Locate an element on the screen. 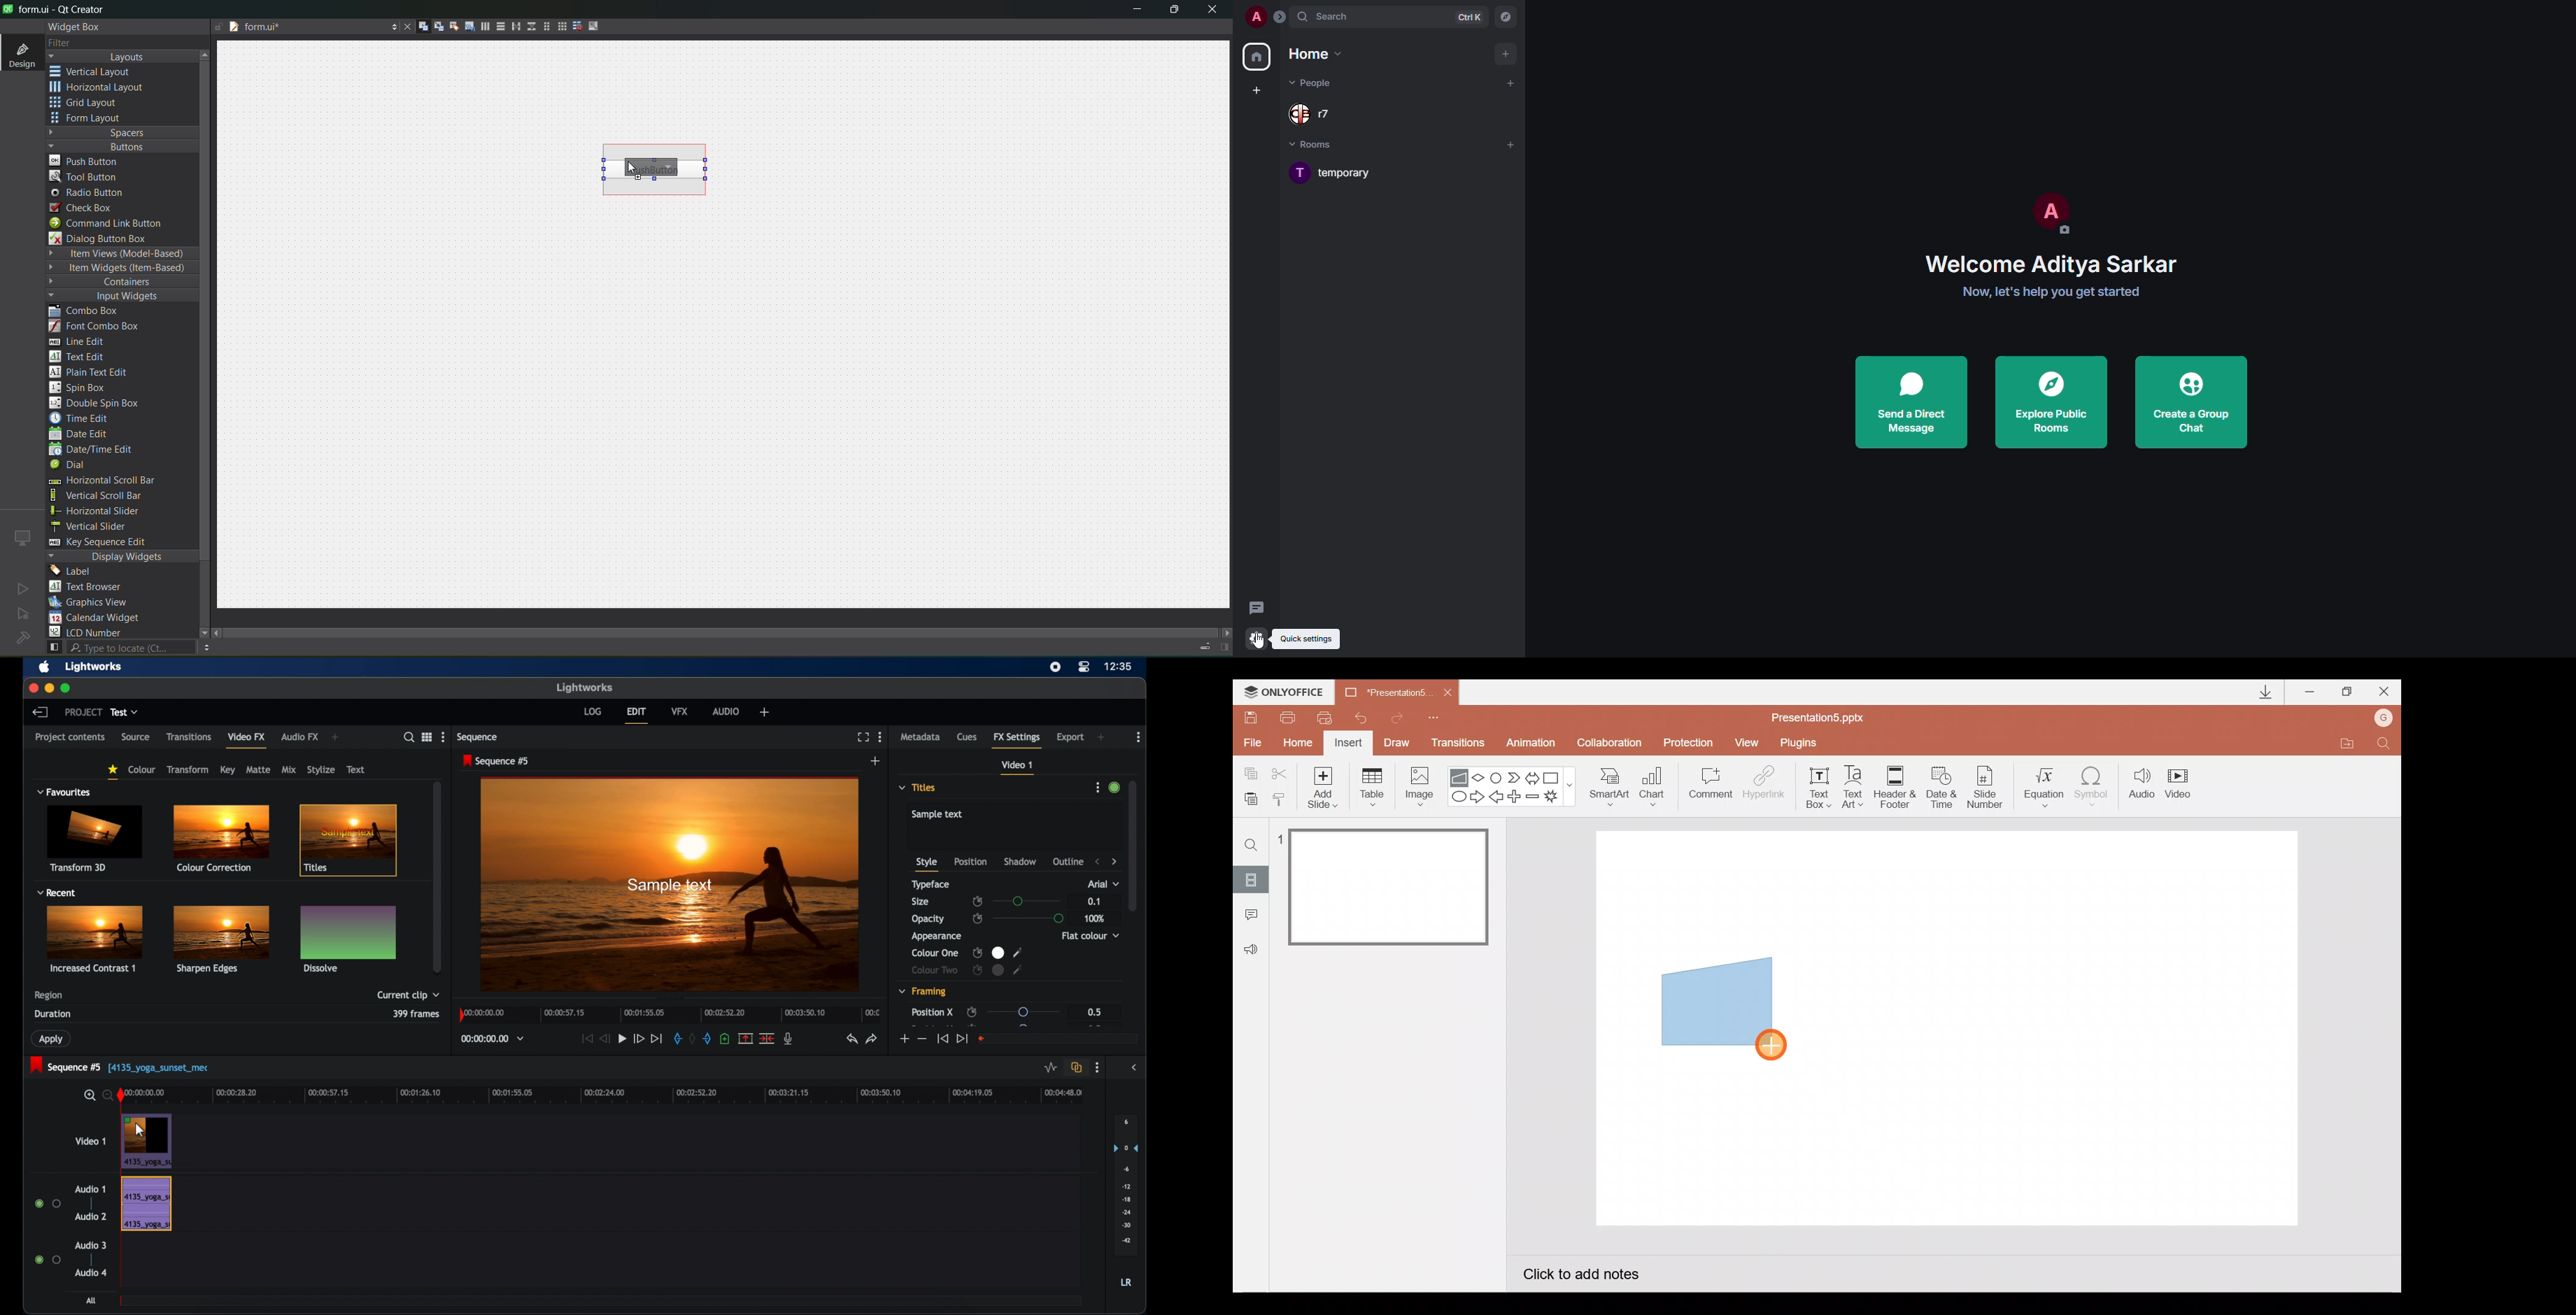 The height and width of the screenshot is (1316, 2576). video preview is located at coordinates (669, 885).